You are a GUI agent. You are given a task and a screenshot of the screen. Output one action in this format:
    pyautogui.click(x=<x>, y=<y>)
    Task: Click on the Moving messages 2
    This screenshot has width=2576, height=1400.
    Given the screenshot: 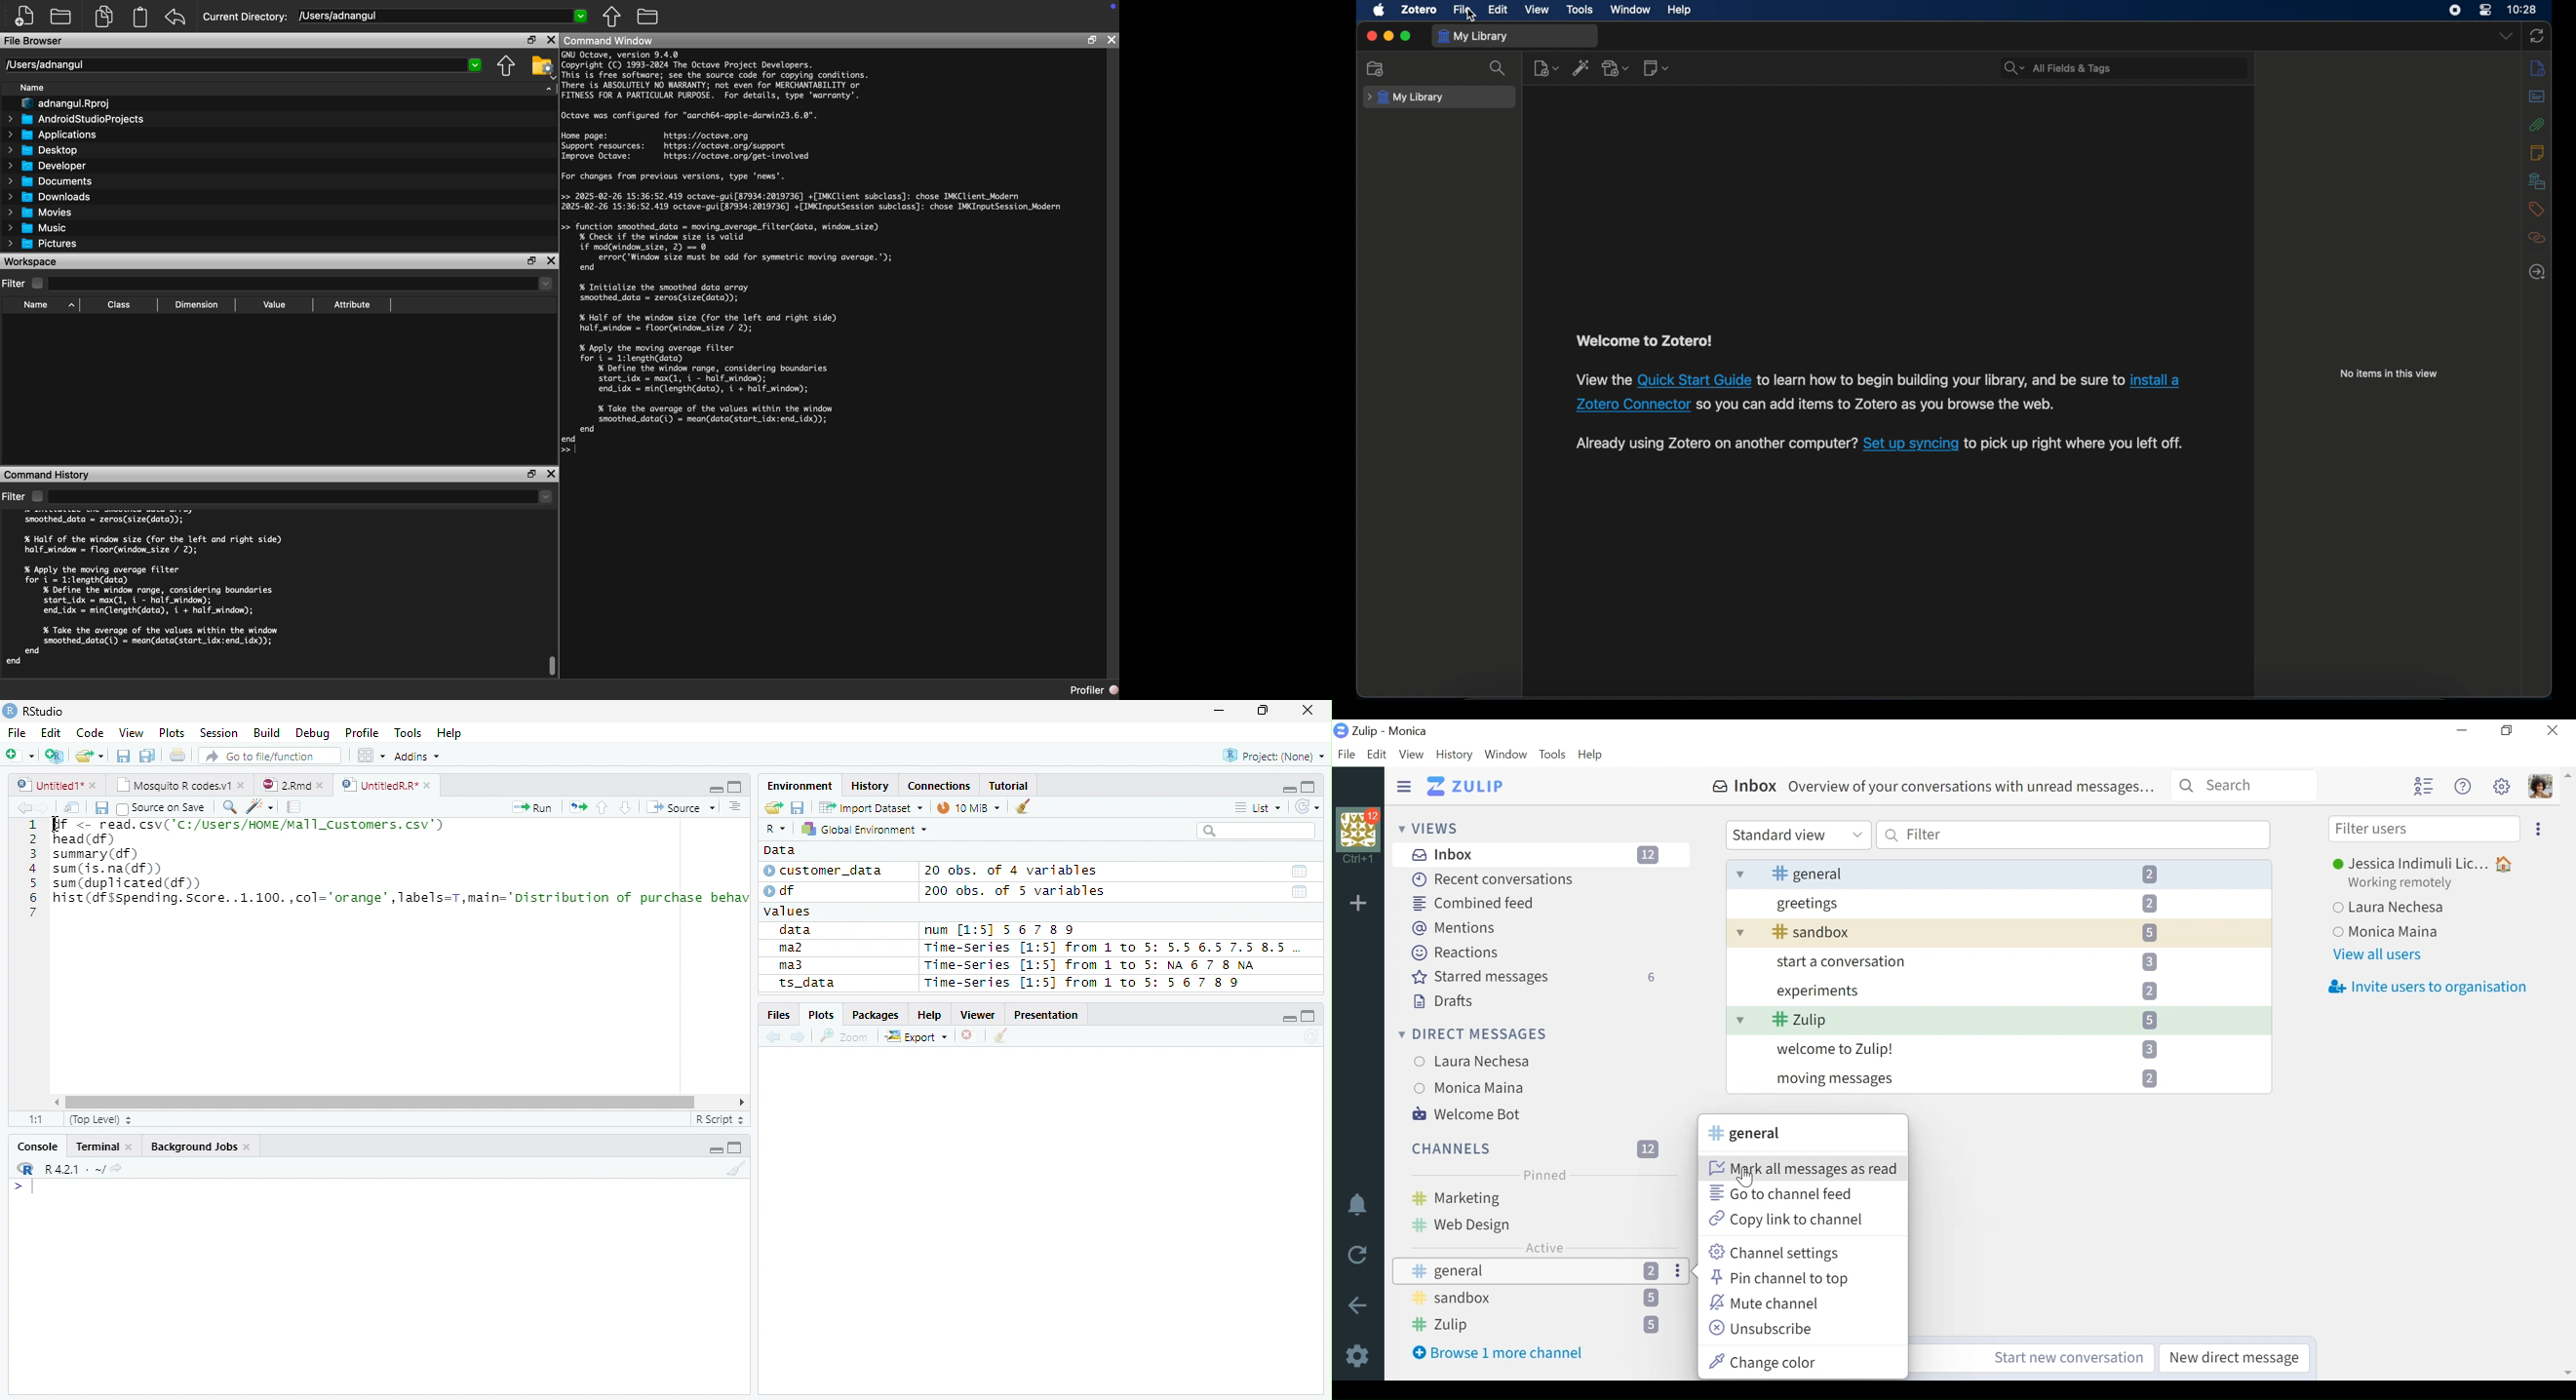 What is the action you would take?
    pyautogui.click(x=1999, y=1079)
    